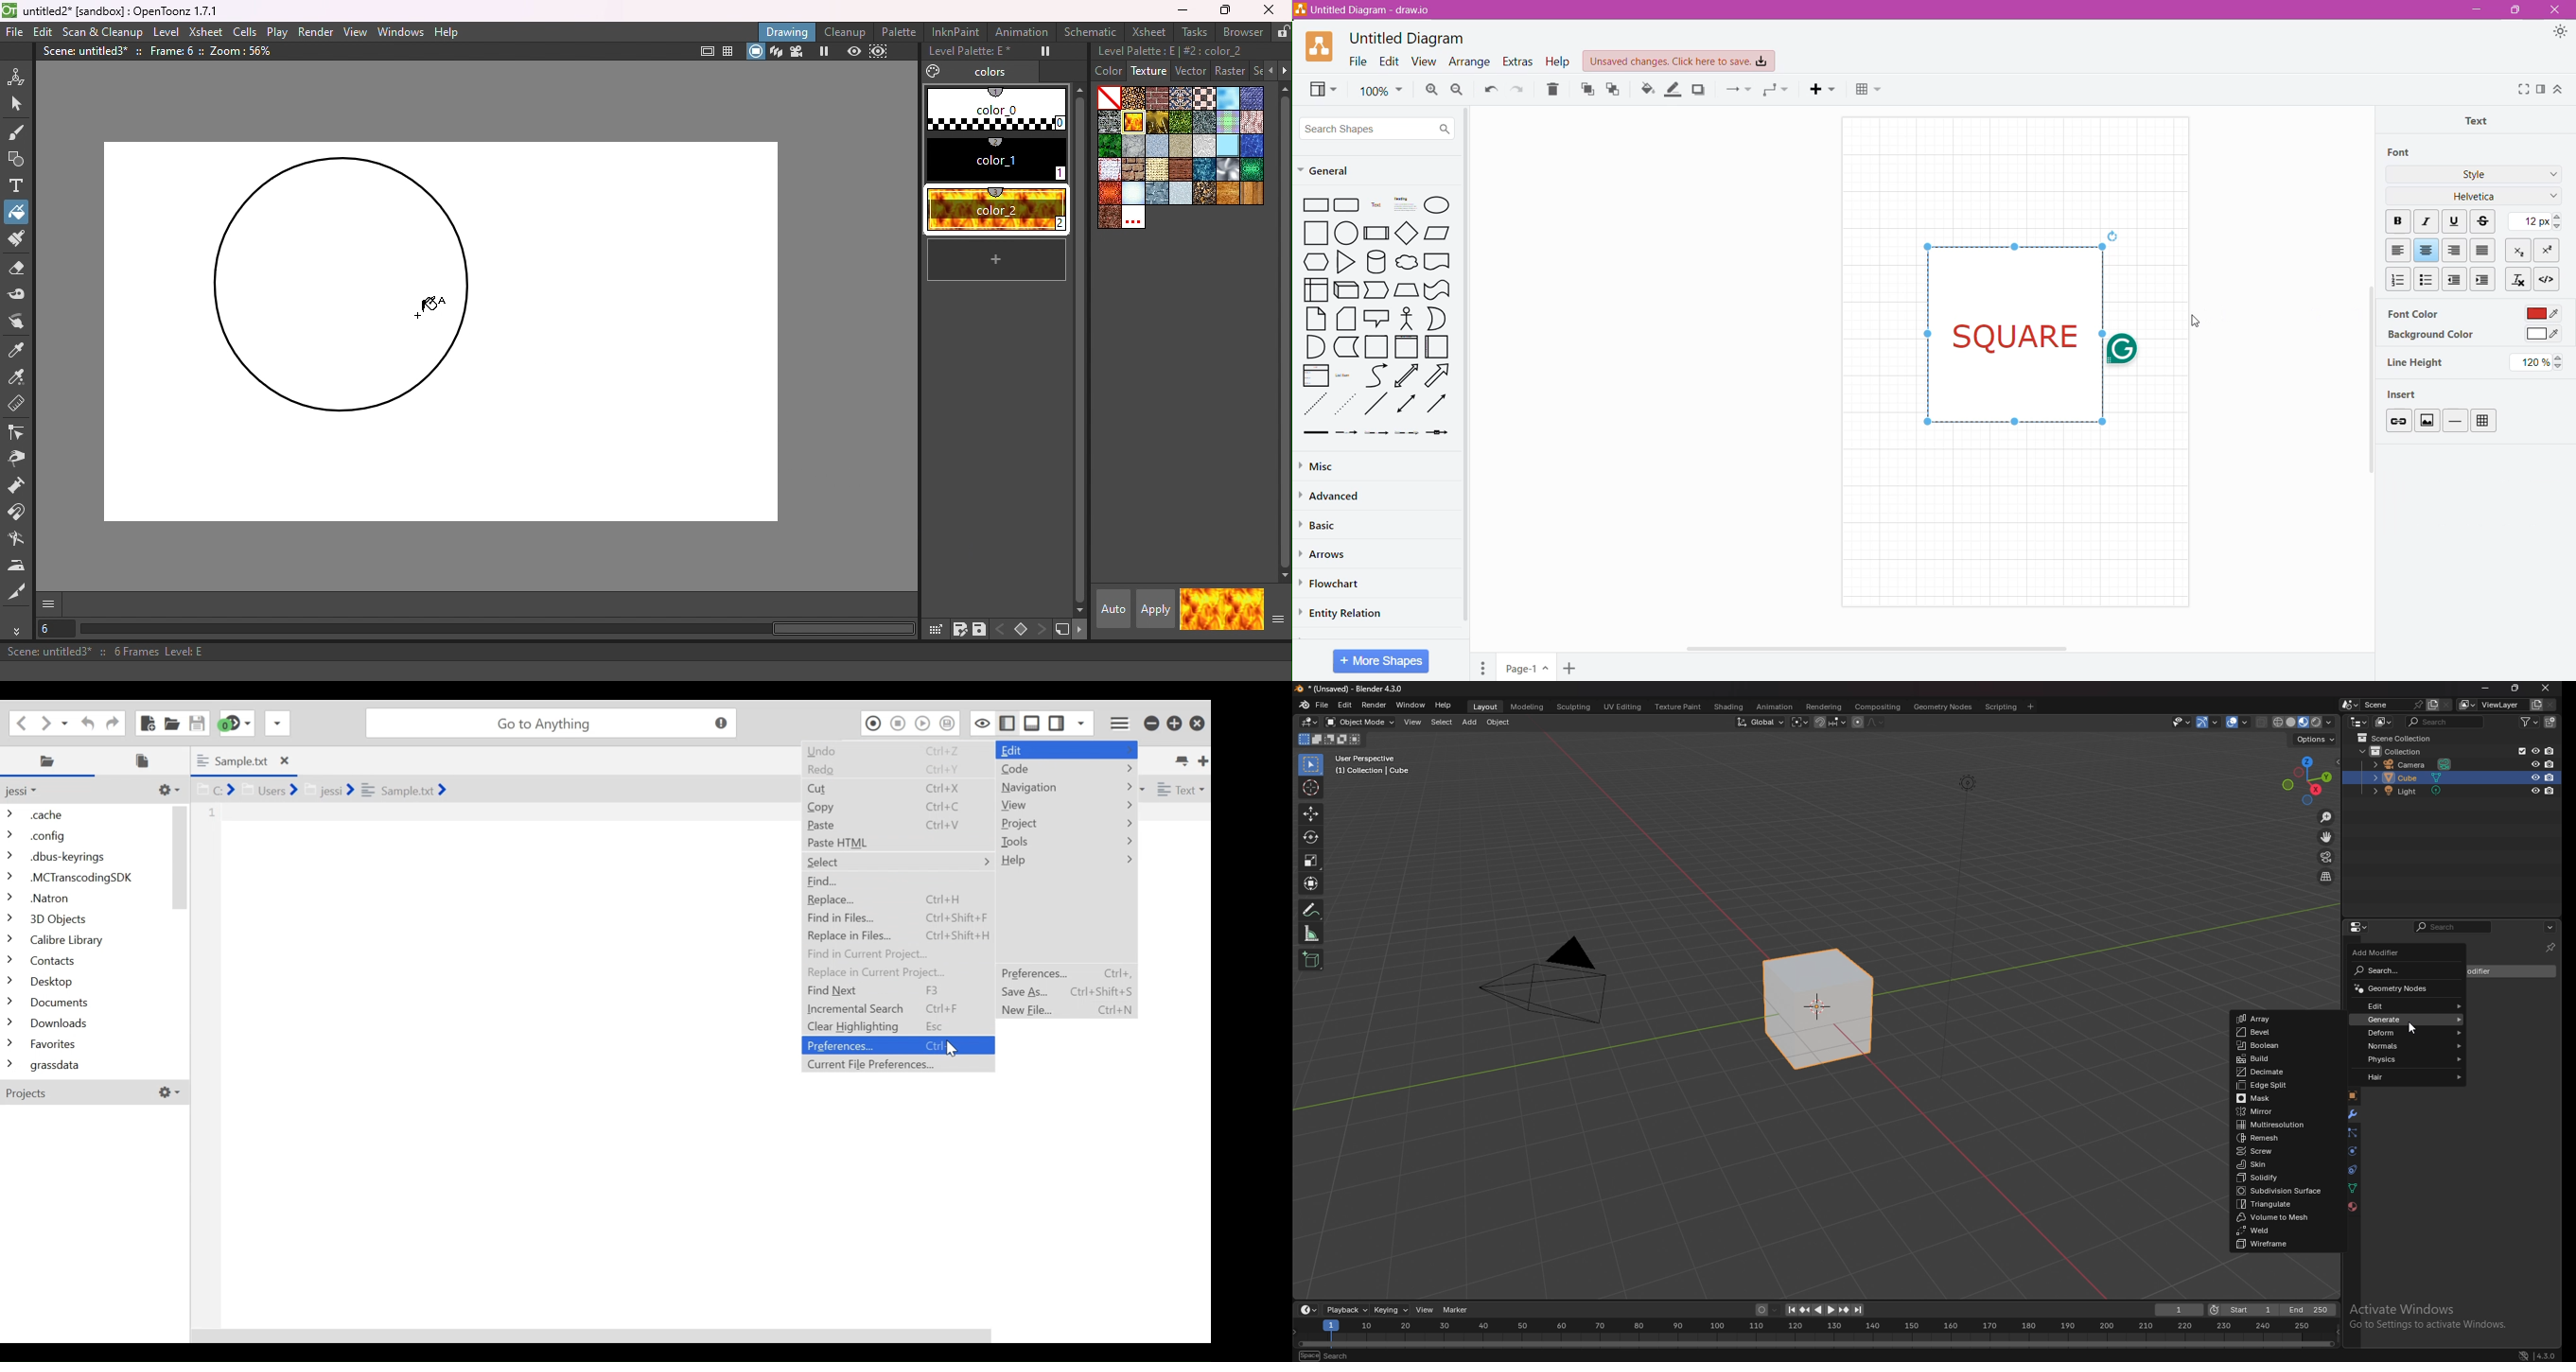  What do you see at coordinates (1228, 146) in the screenshot?
I see `piastrell.bmp` at bounding box center [1228, 146].